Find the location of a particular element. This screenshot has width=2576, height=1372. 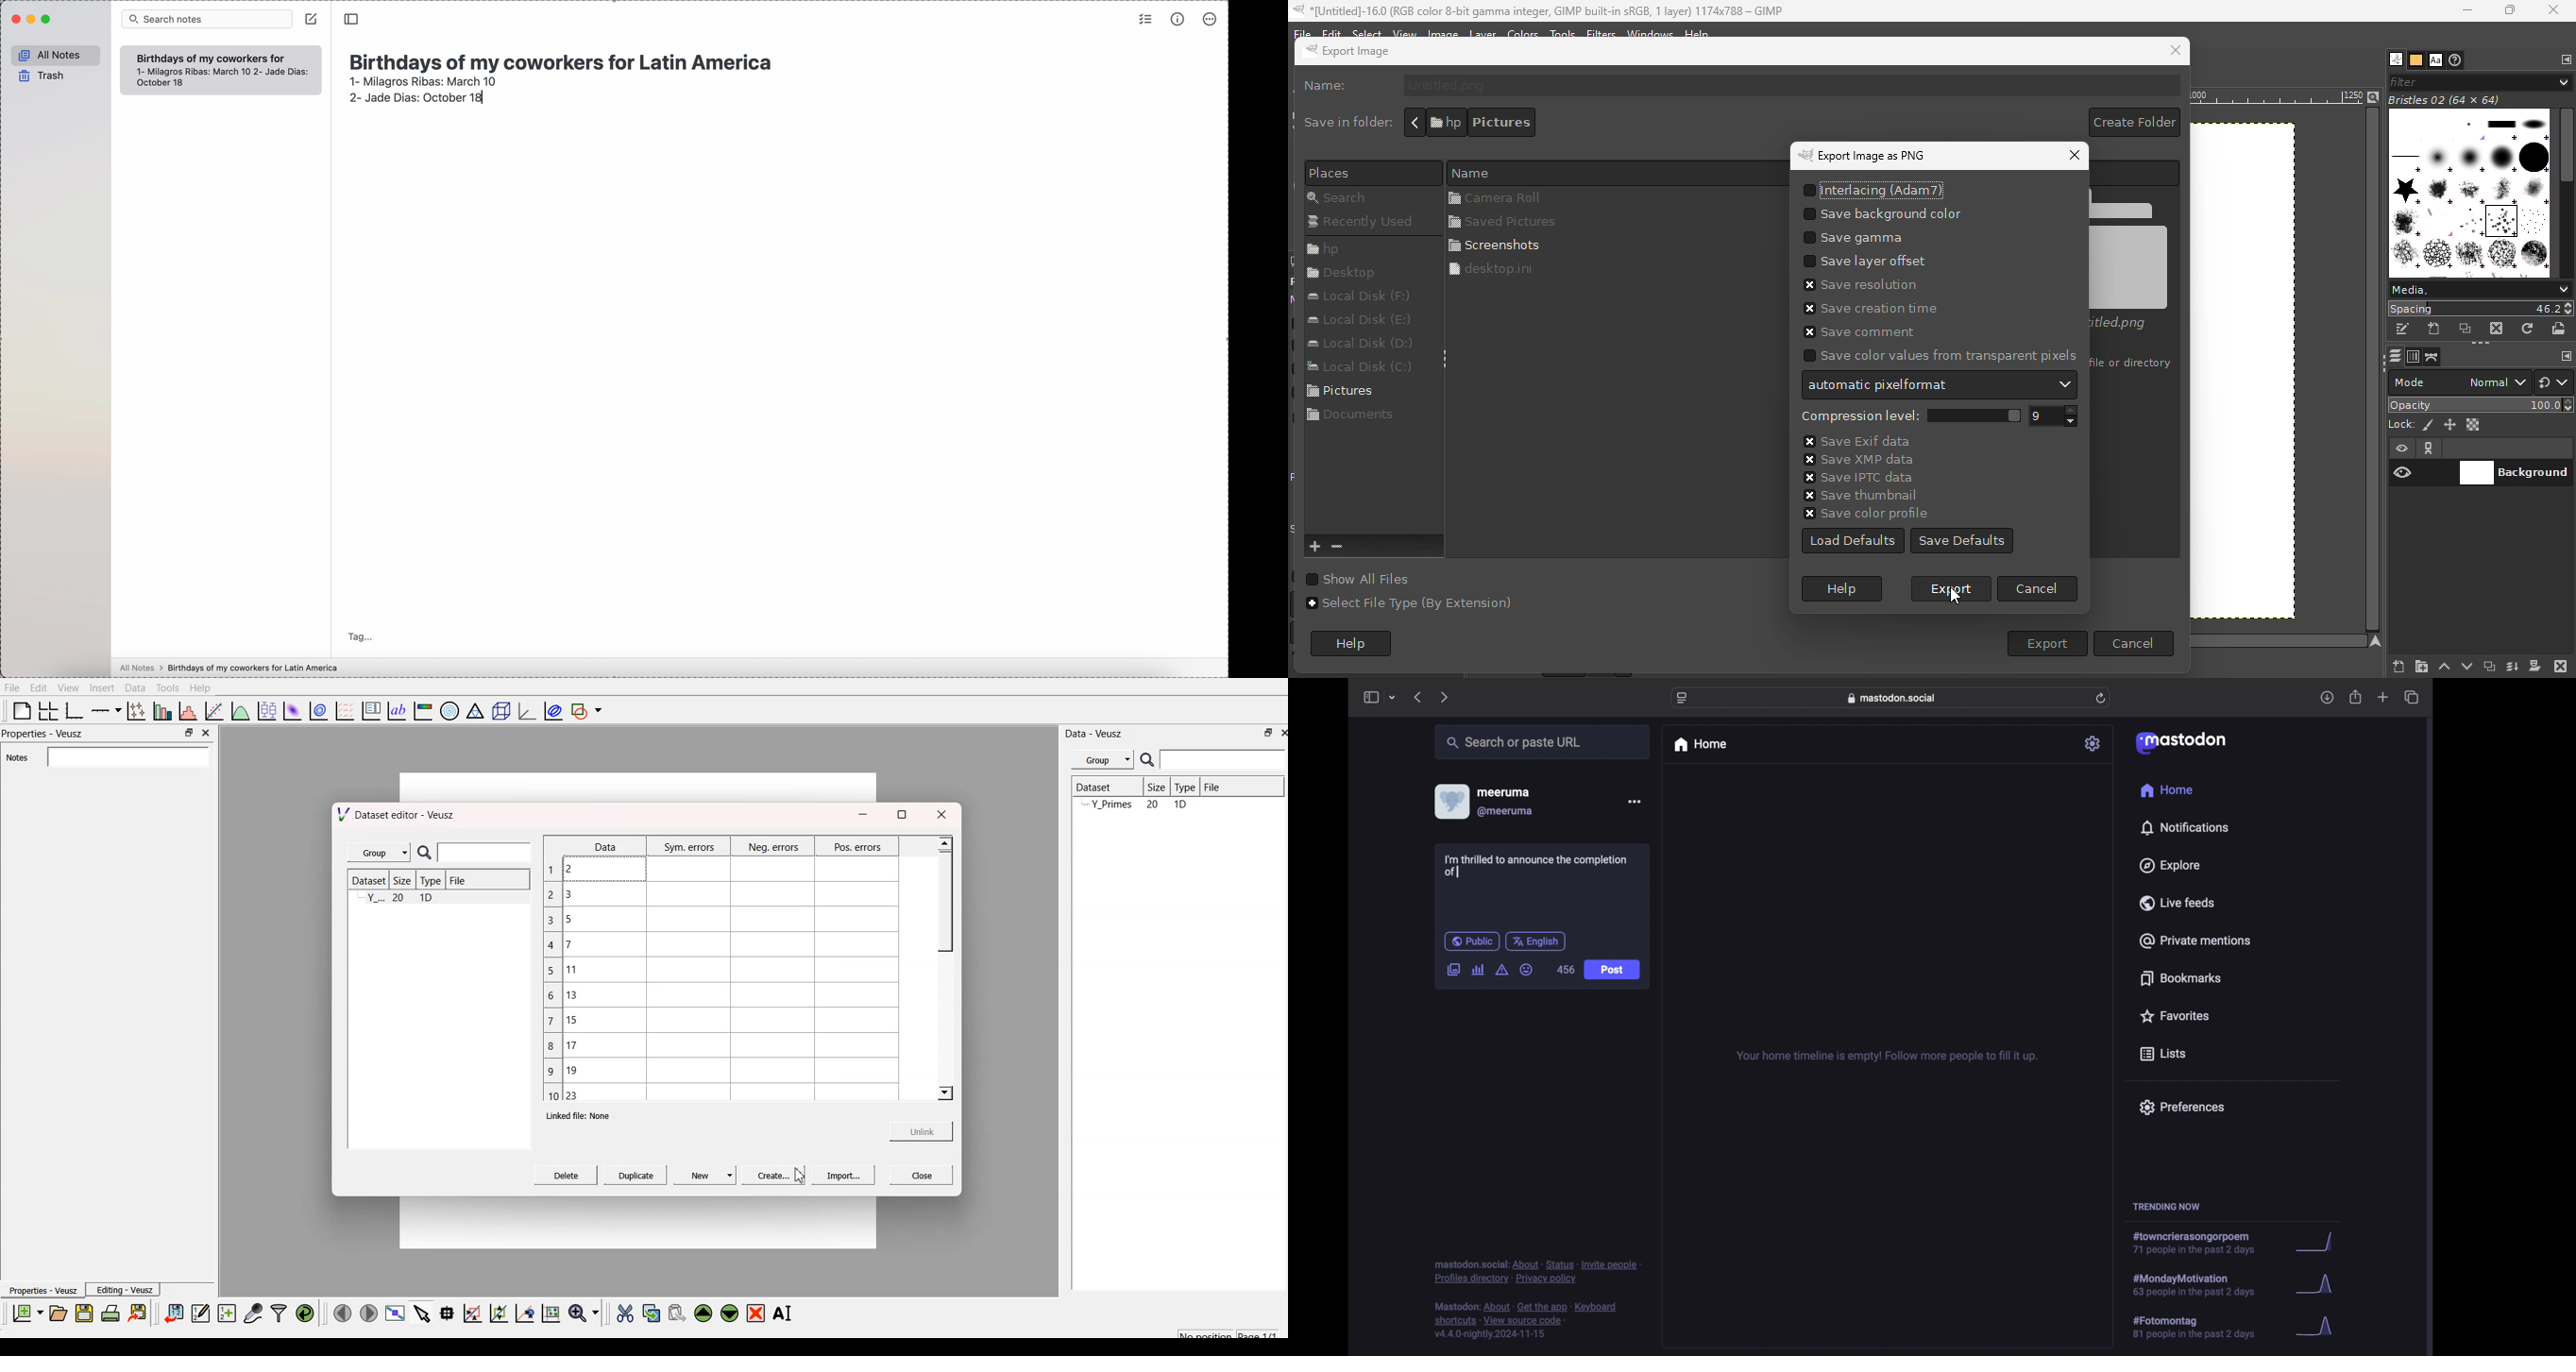

search icon is located at coordinates (423, 852).